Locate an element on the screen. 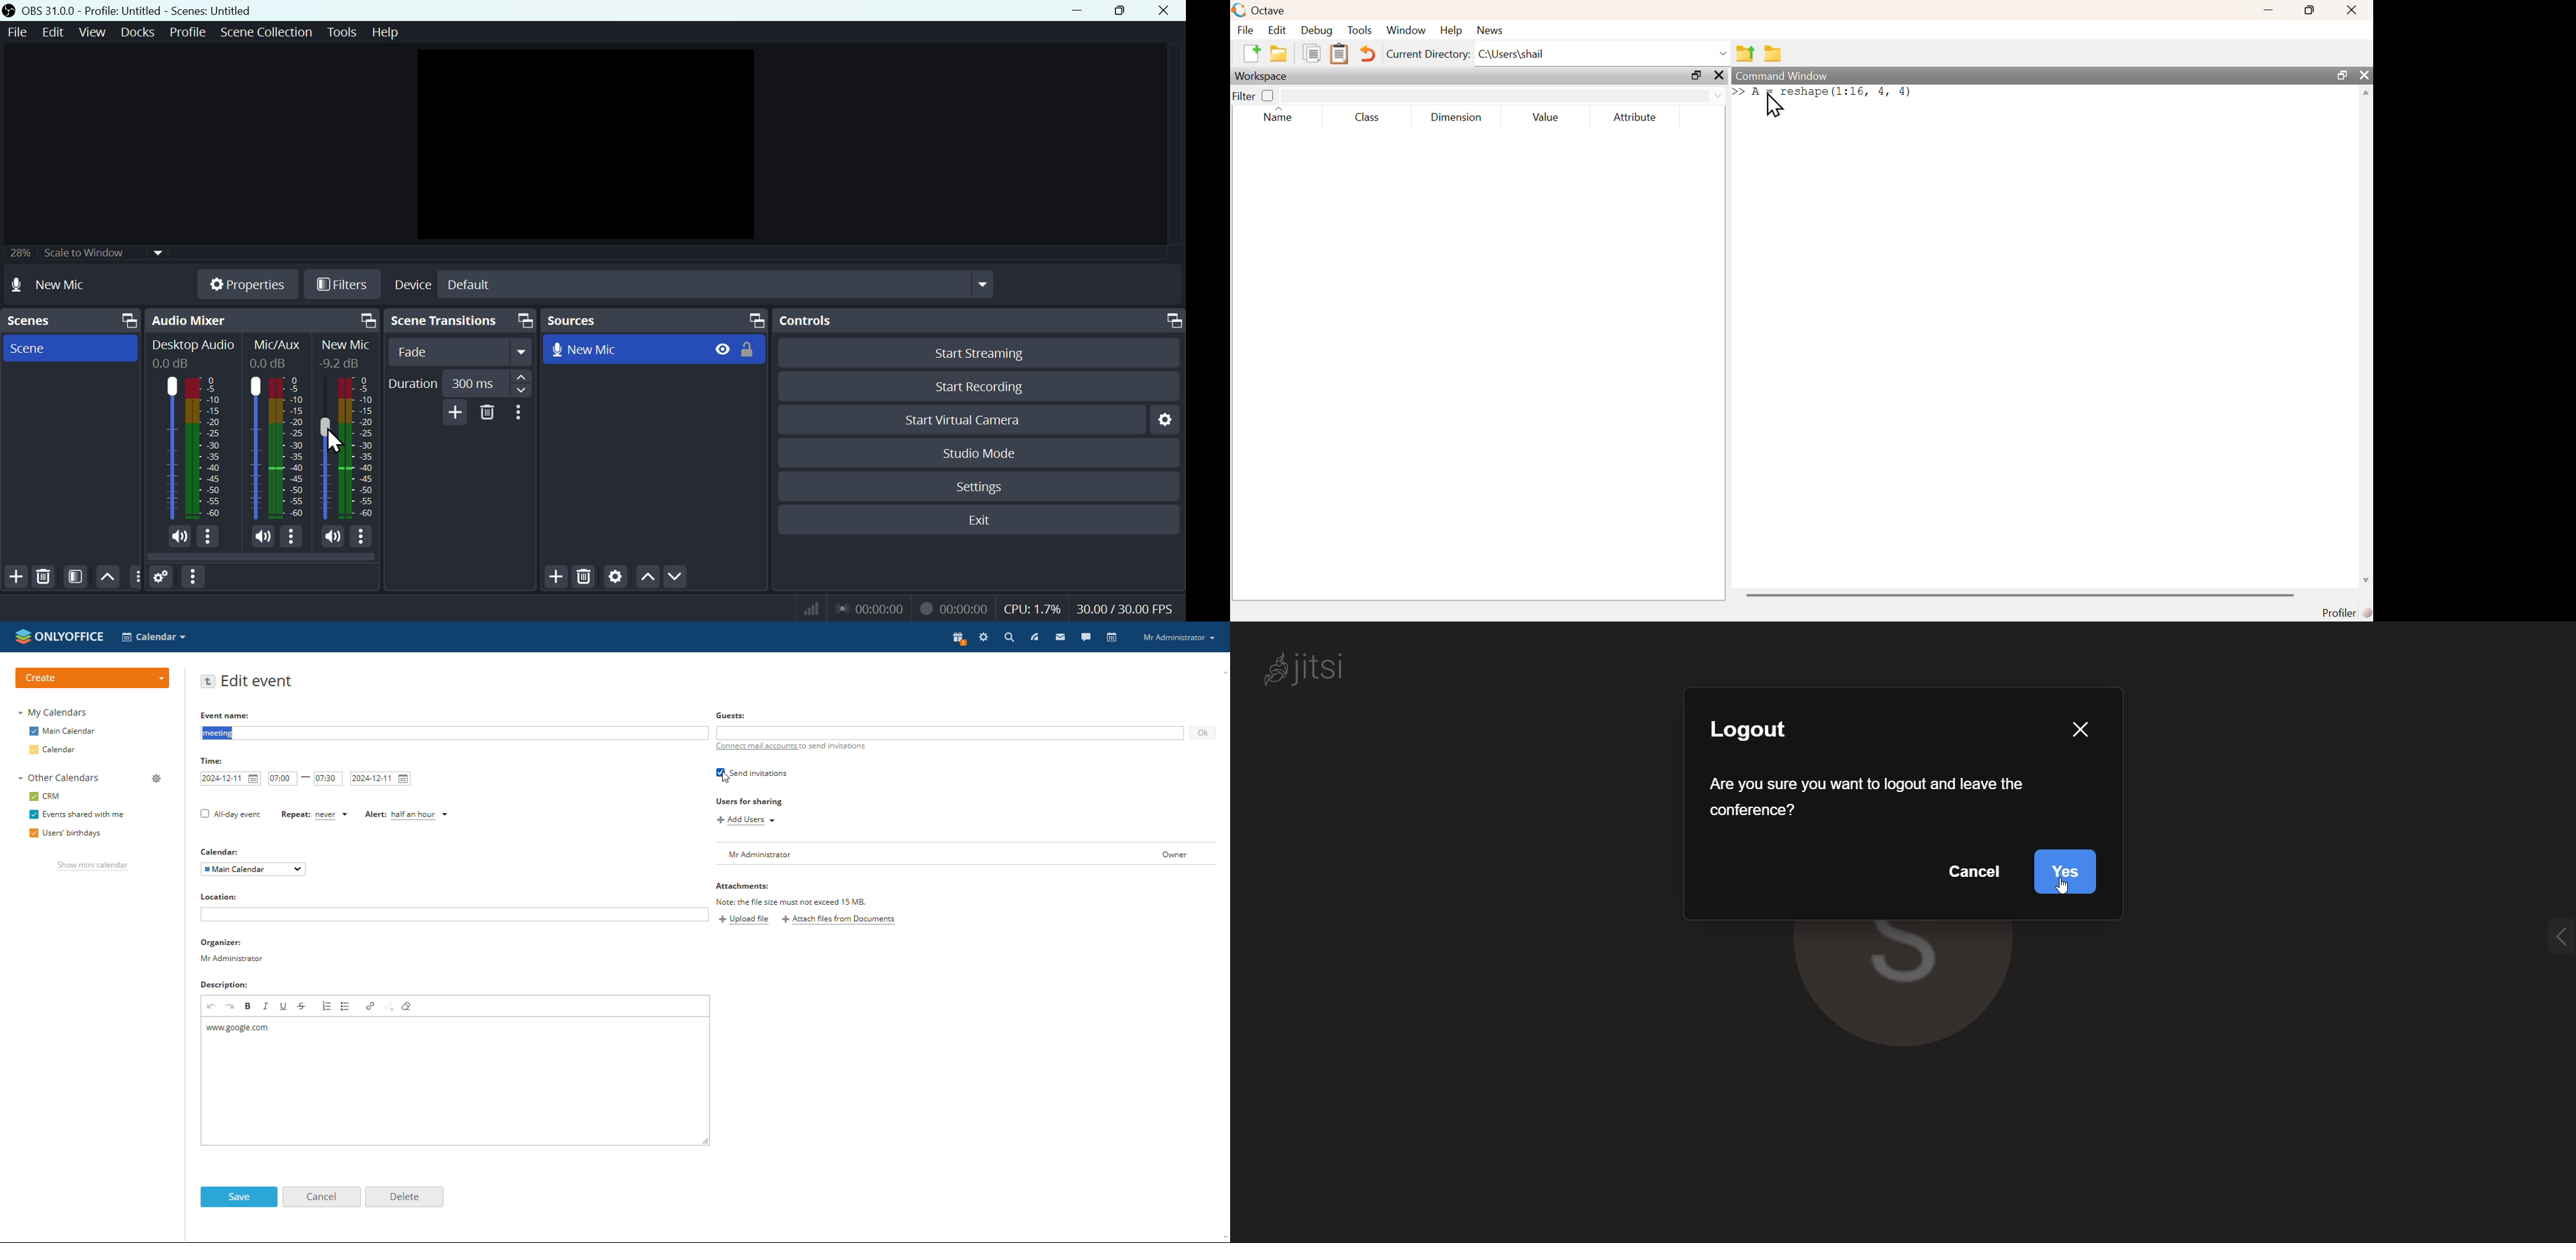 This screenshot has height=1260, width=2576. (un)mute is located at coordinates (260, 538).